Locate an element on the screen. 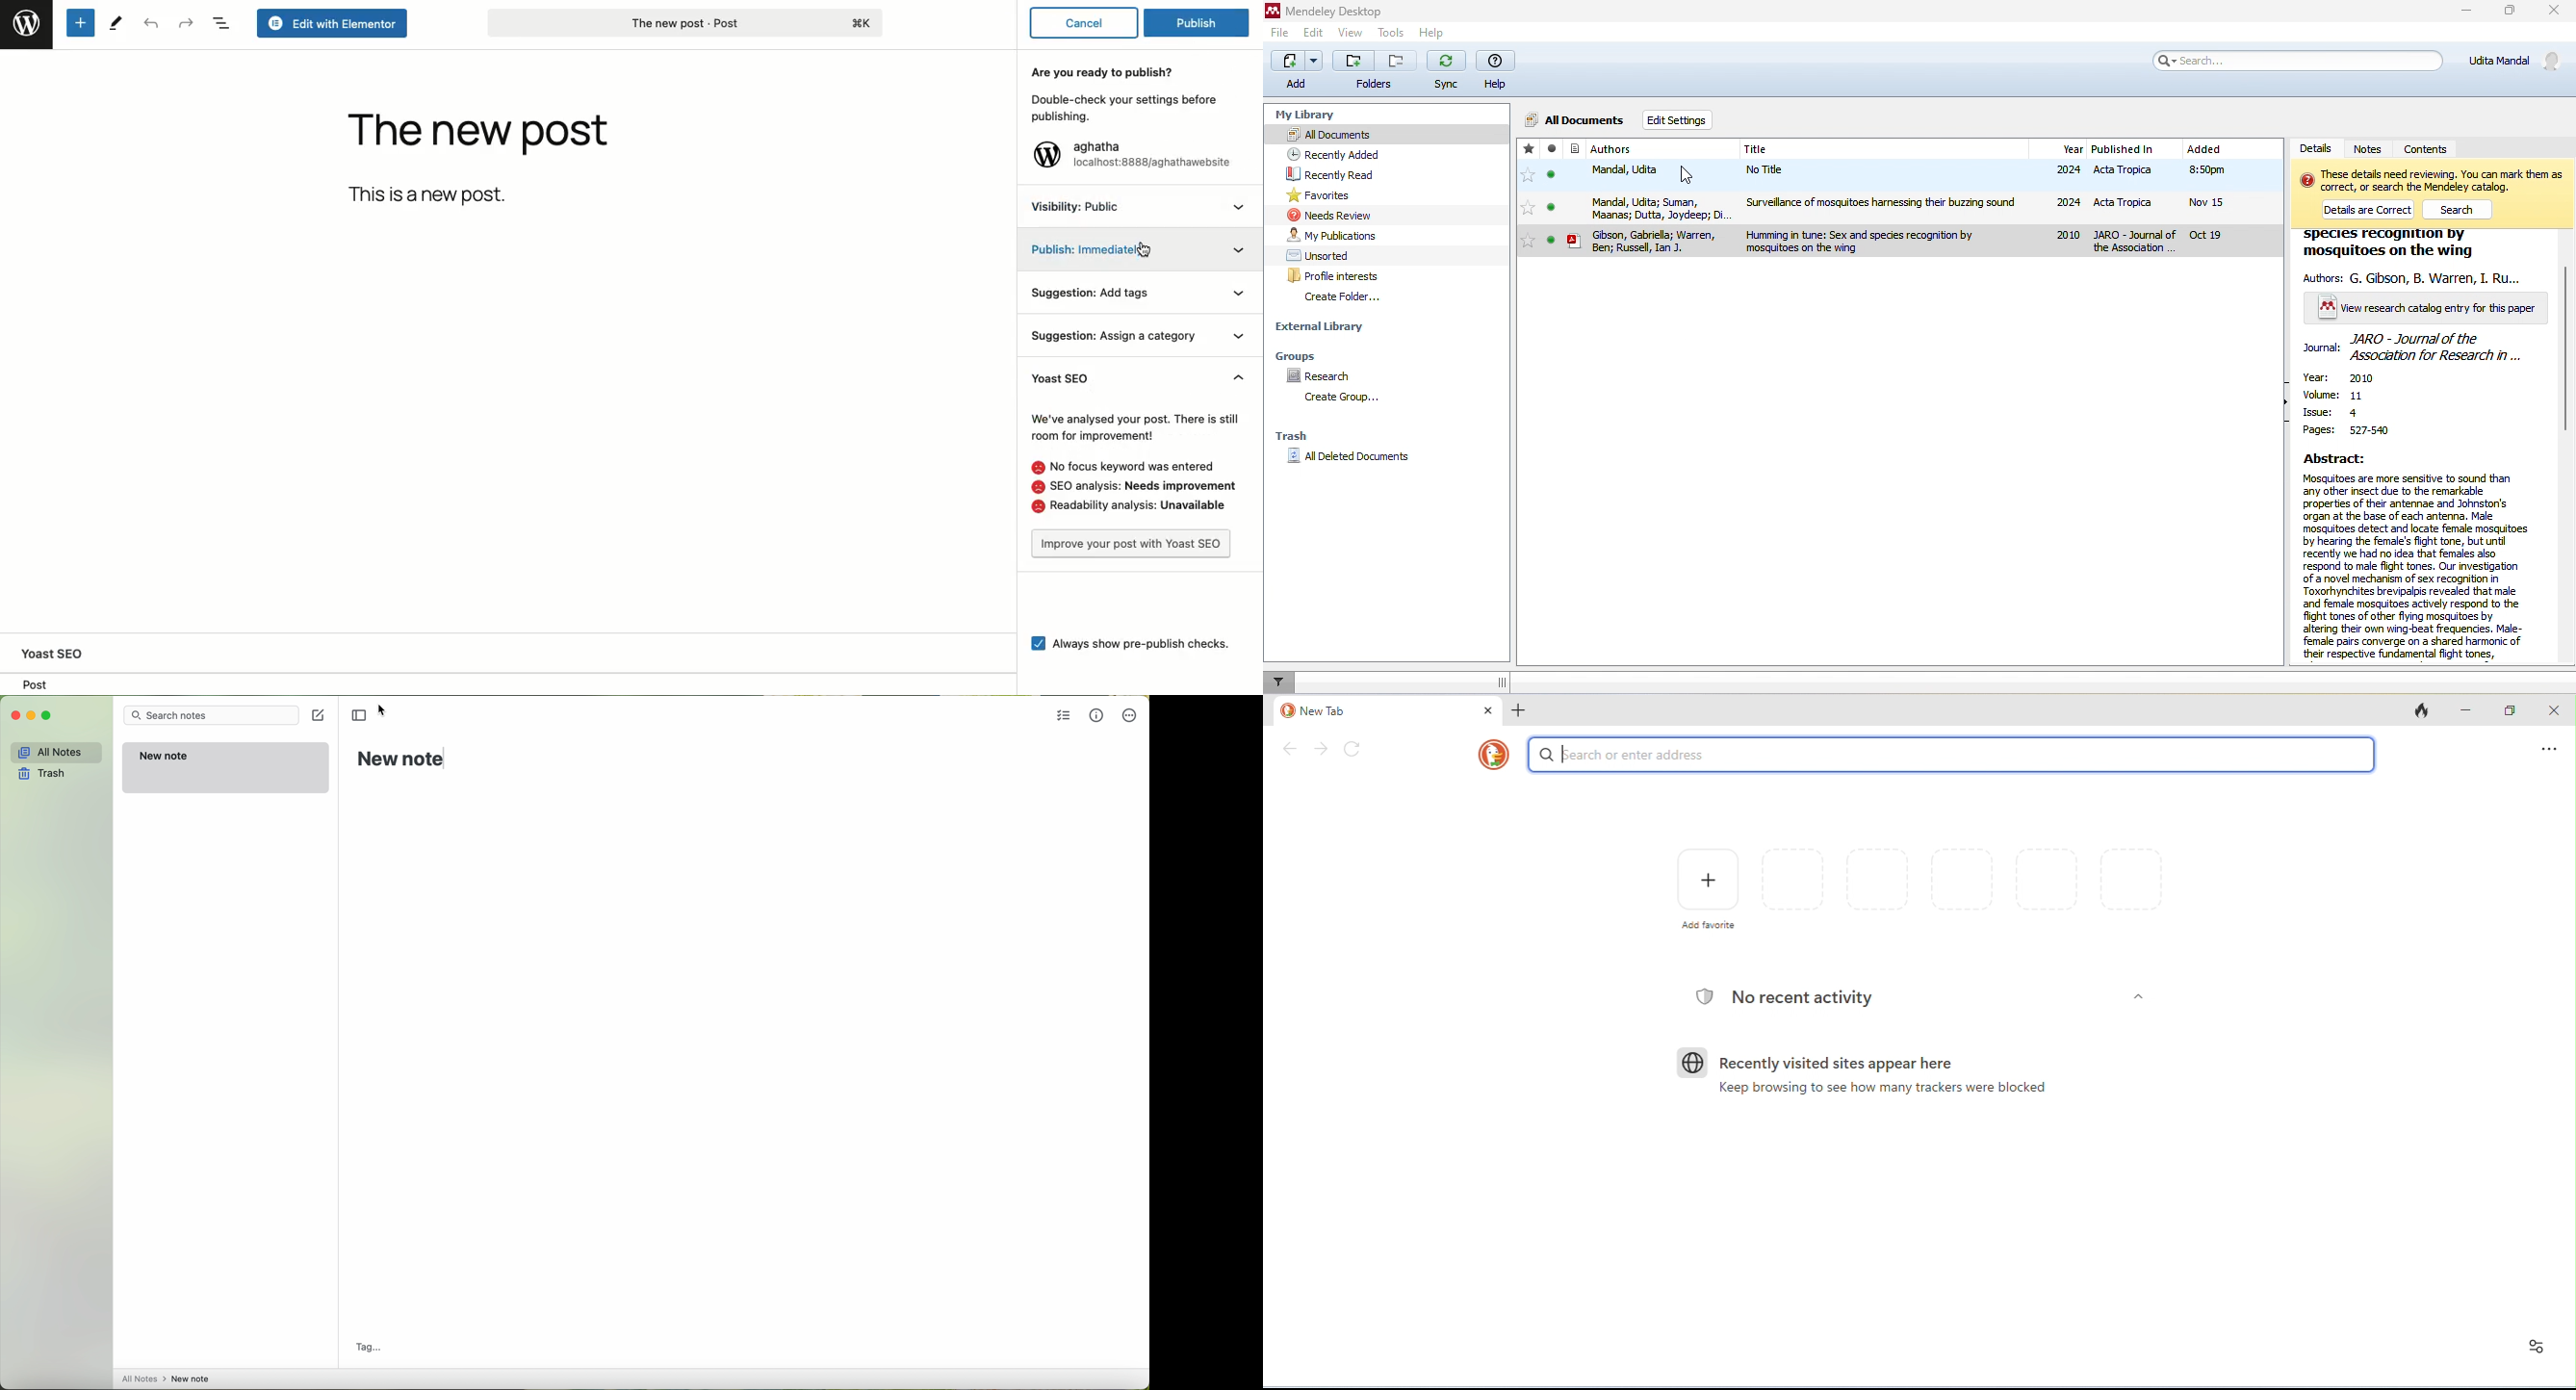  forward is located at coordinates (1321, 749).